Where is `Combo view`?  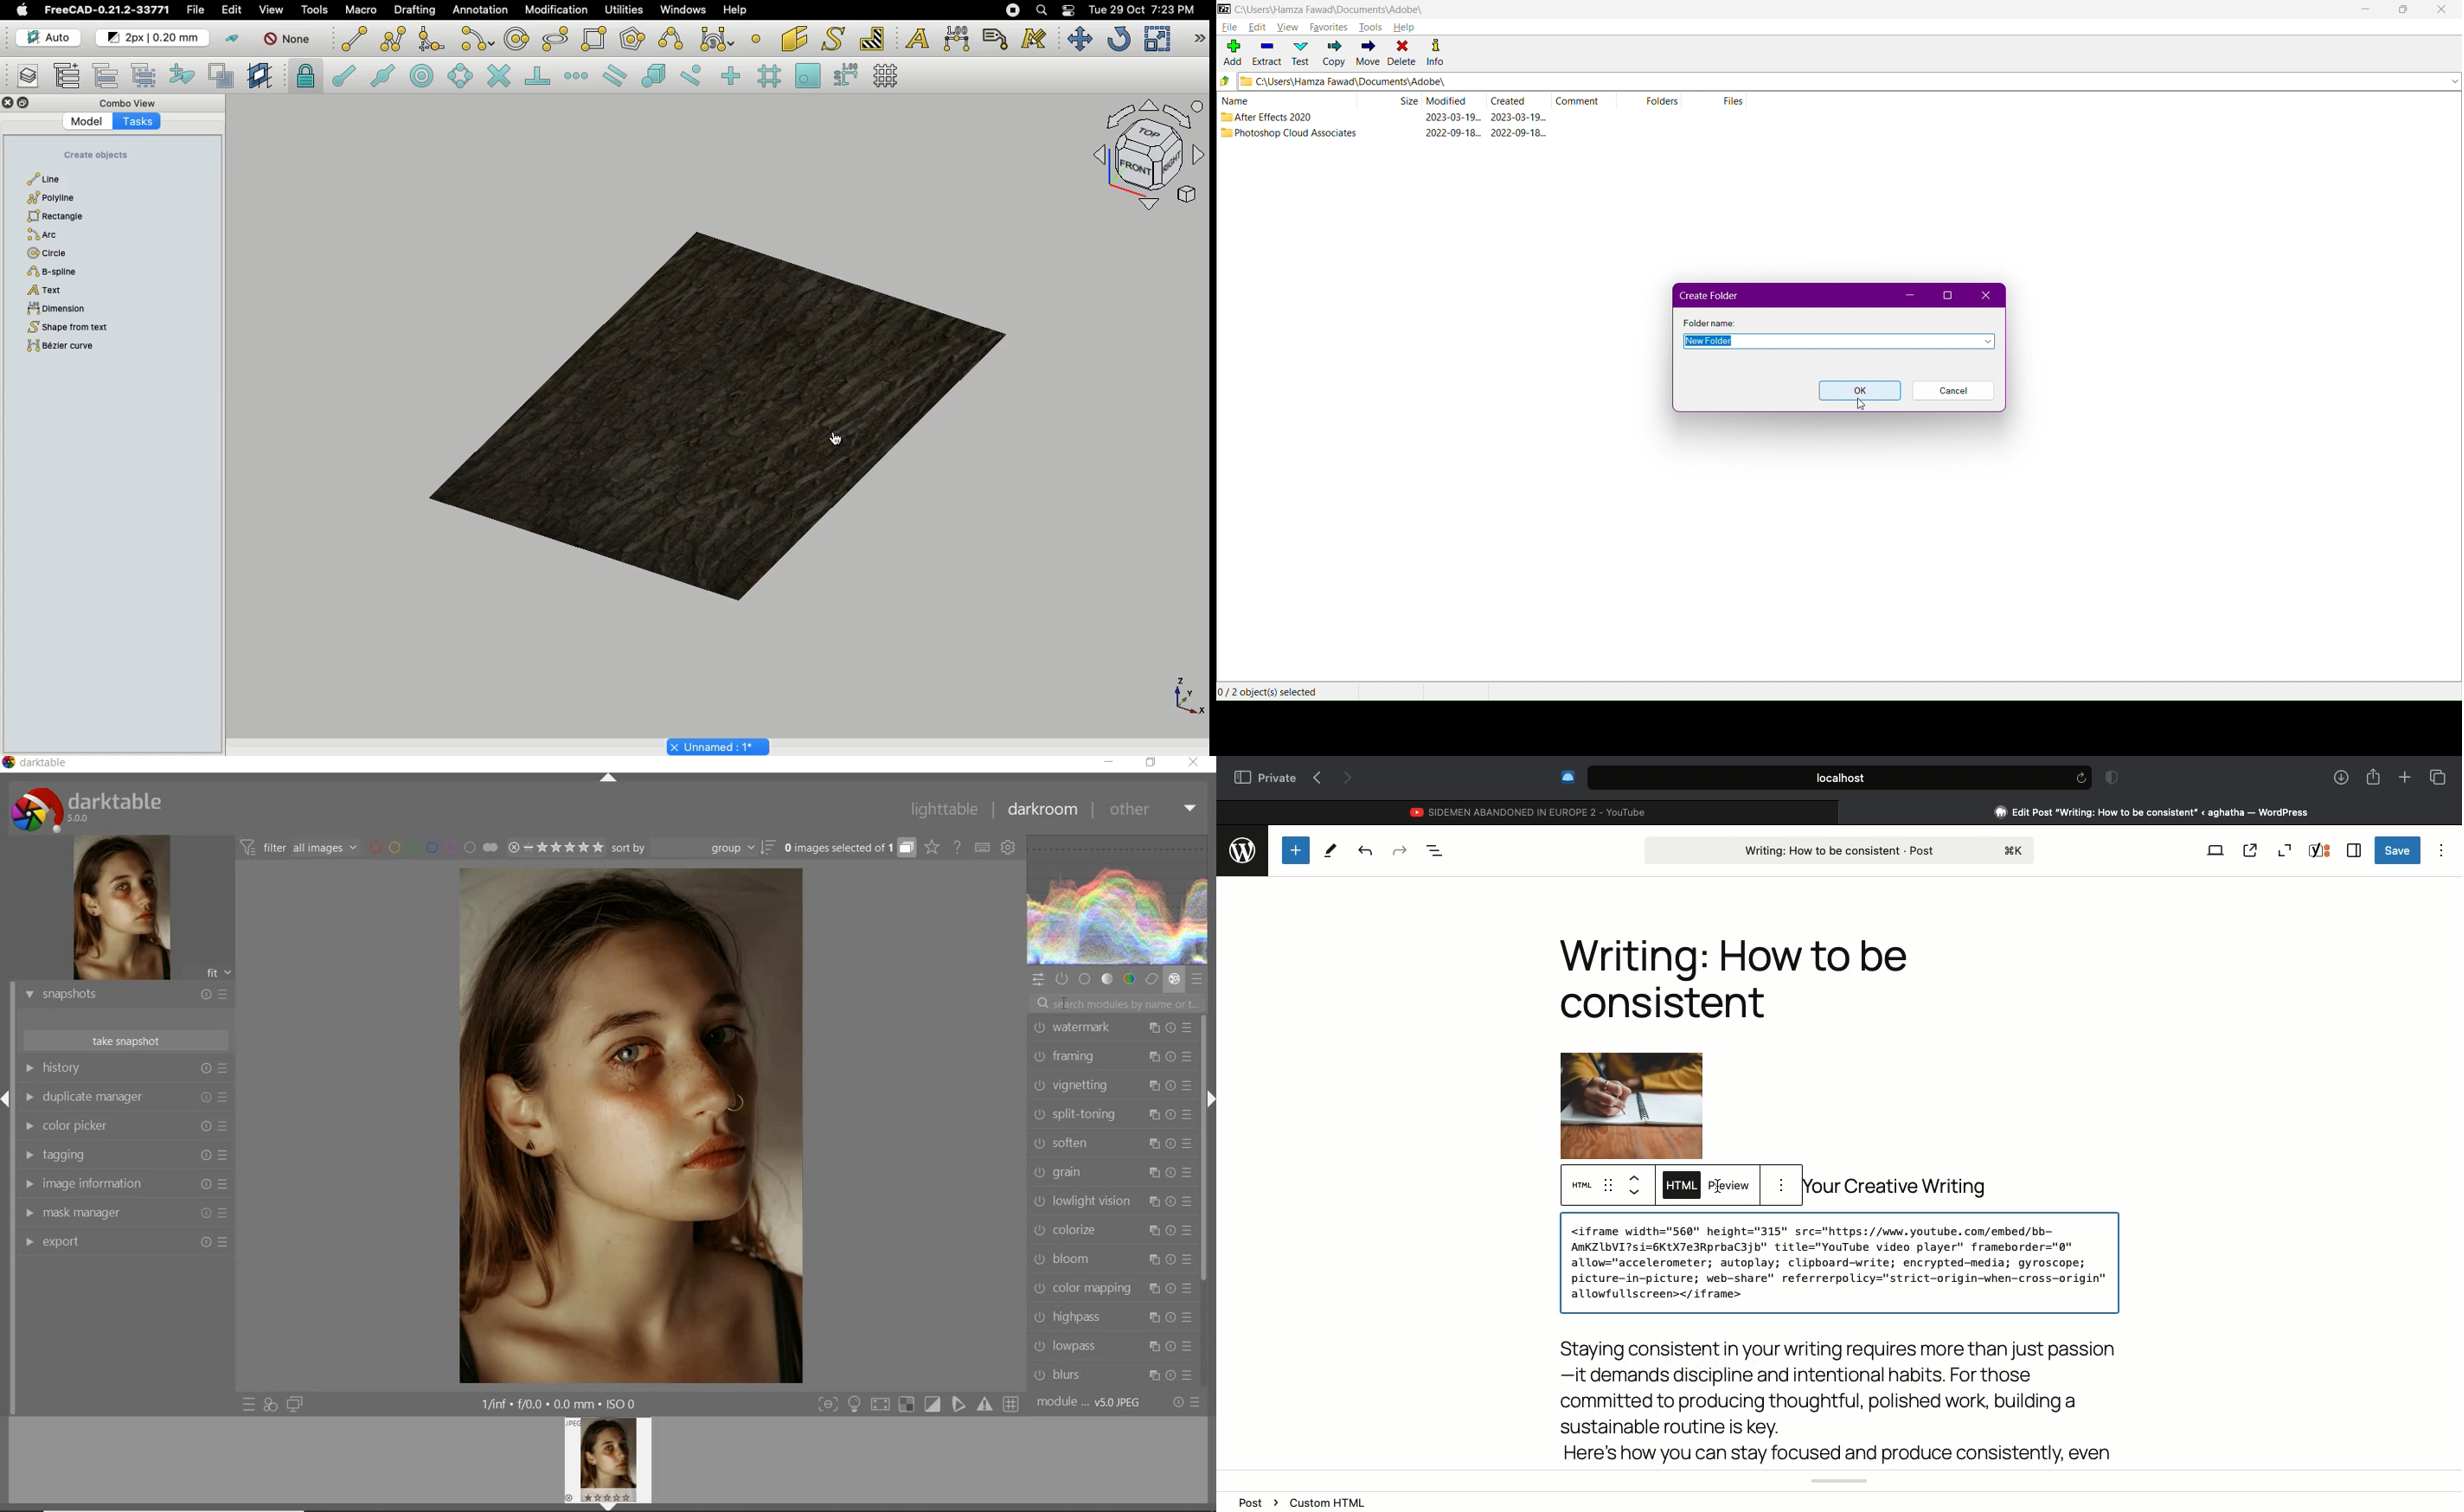 Combo view is located at coordinates (124, 101).